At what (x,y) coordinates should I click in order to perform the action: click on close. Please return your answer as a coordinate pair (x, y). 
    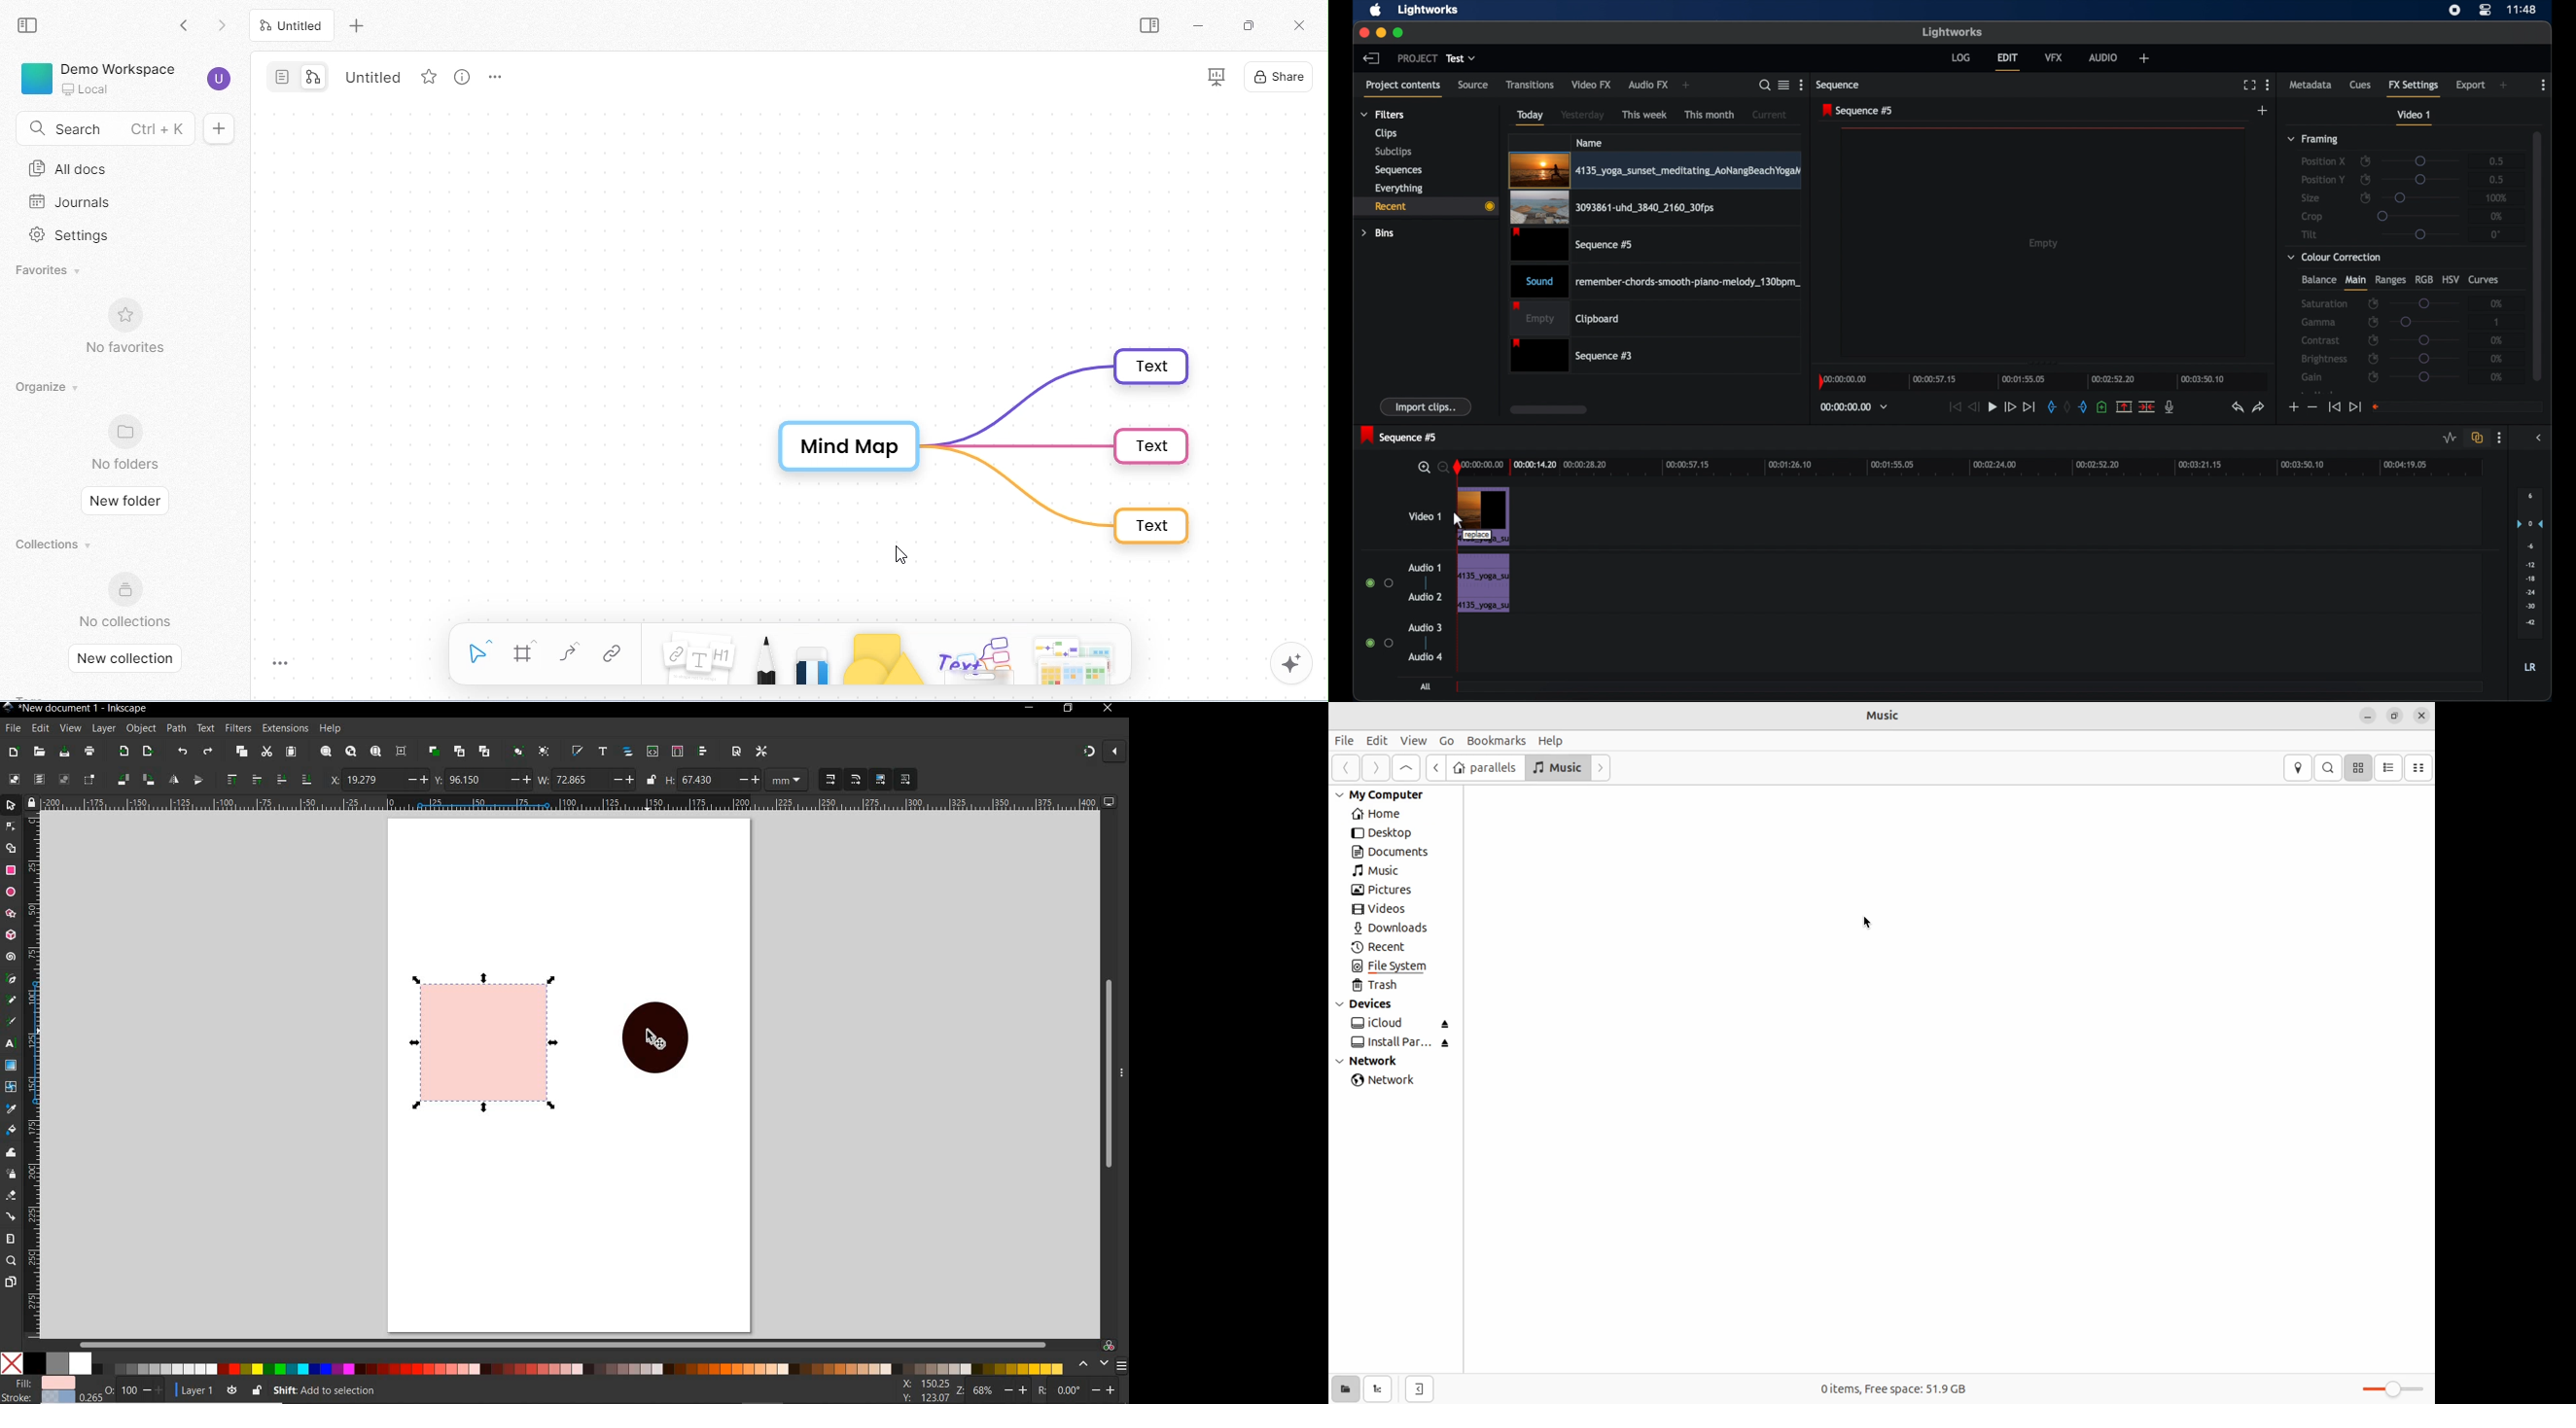
    Looking at the image, I should click on (1361, 32).